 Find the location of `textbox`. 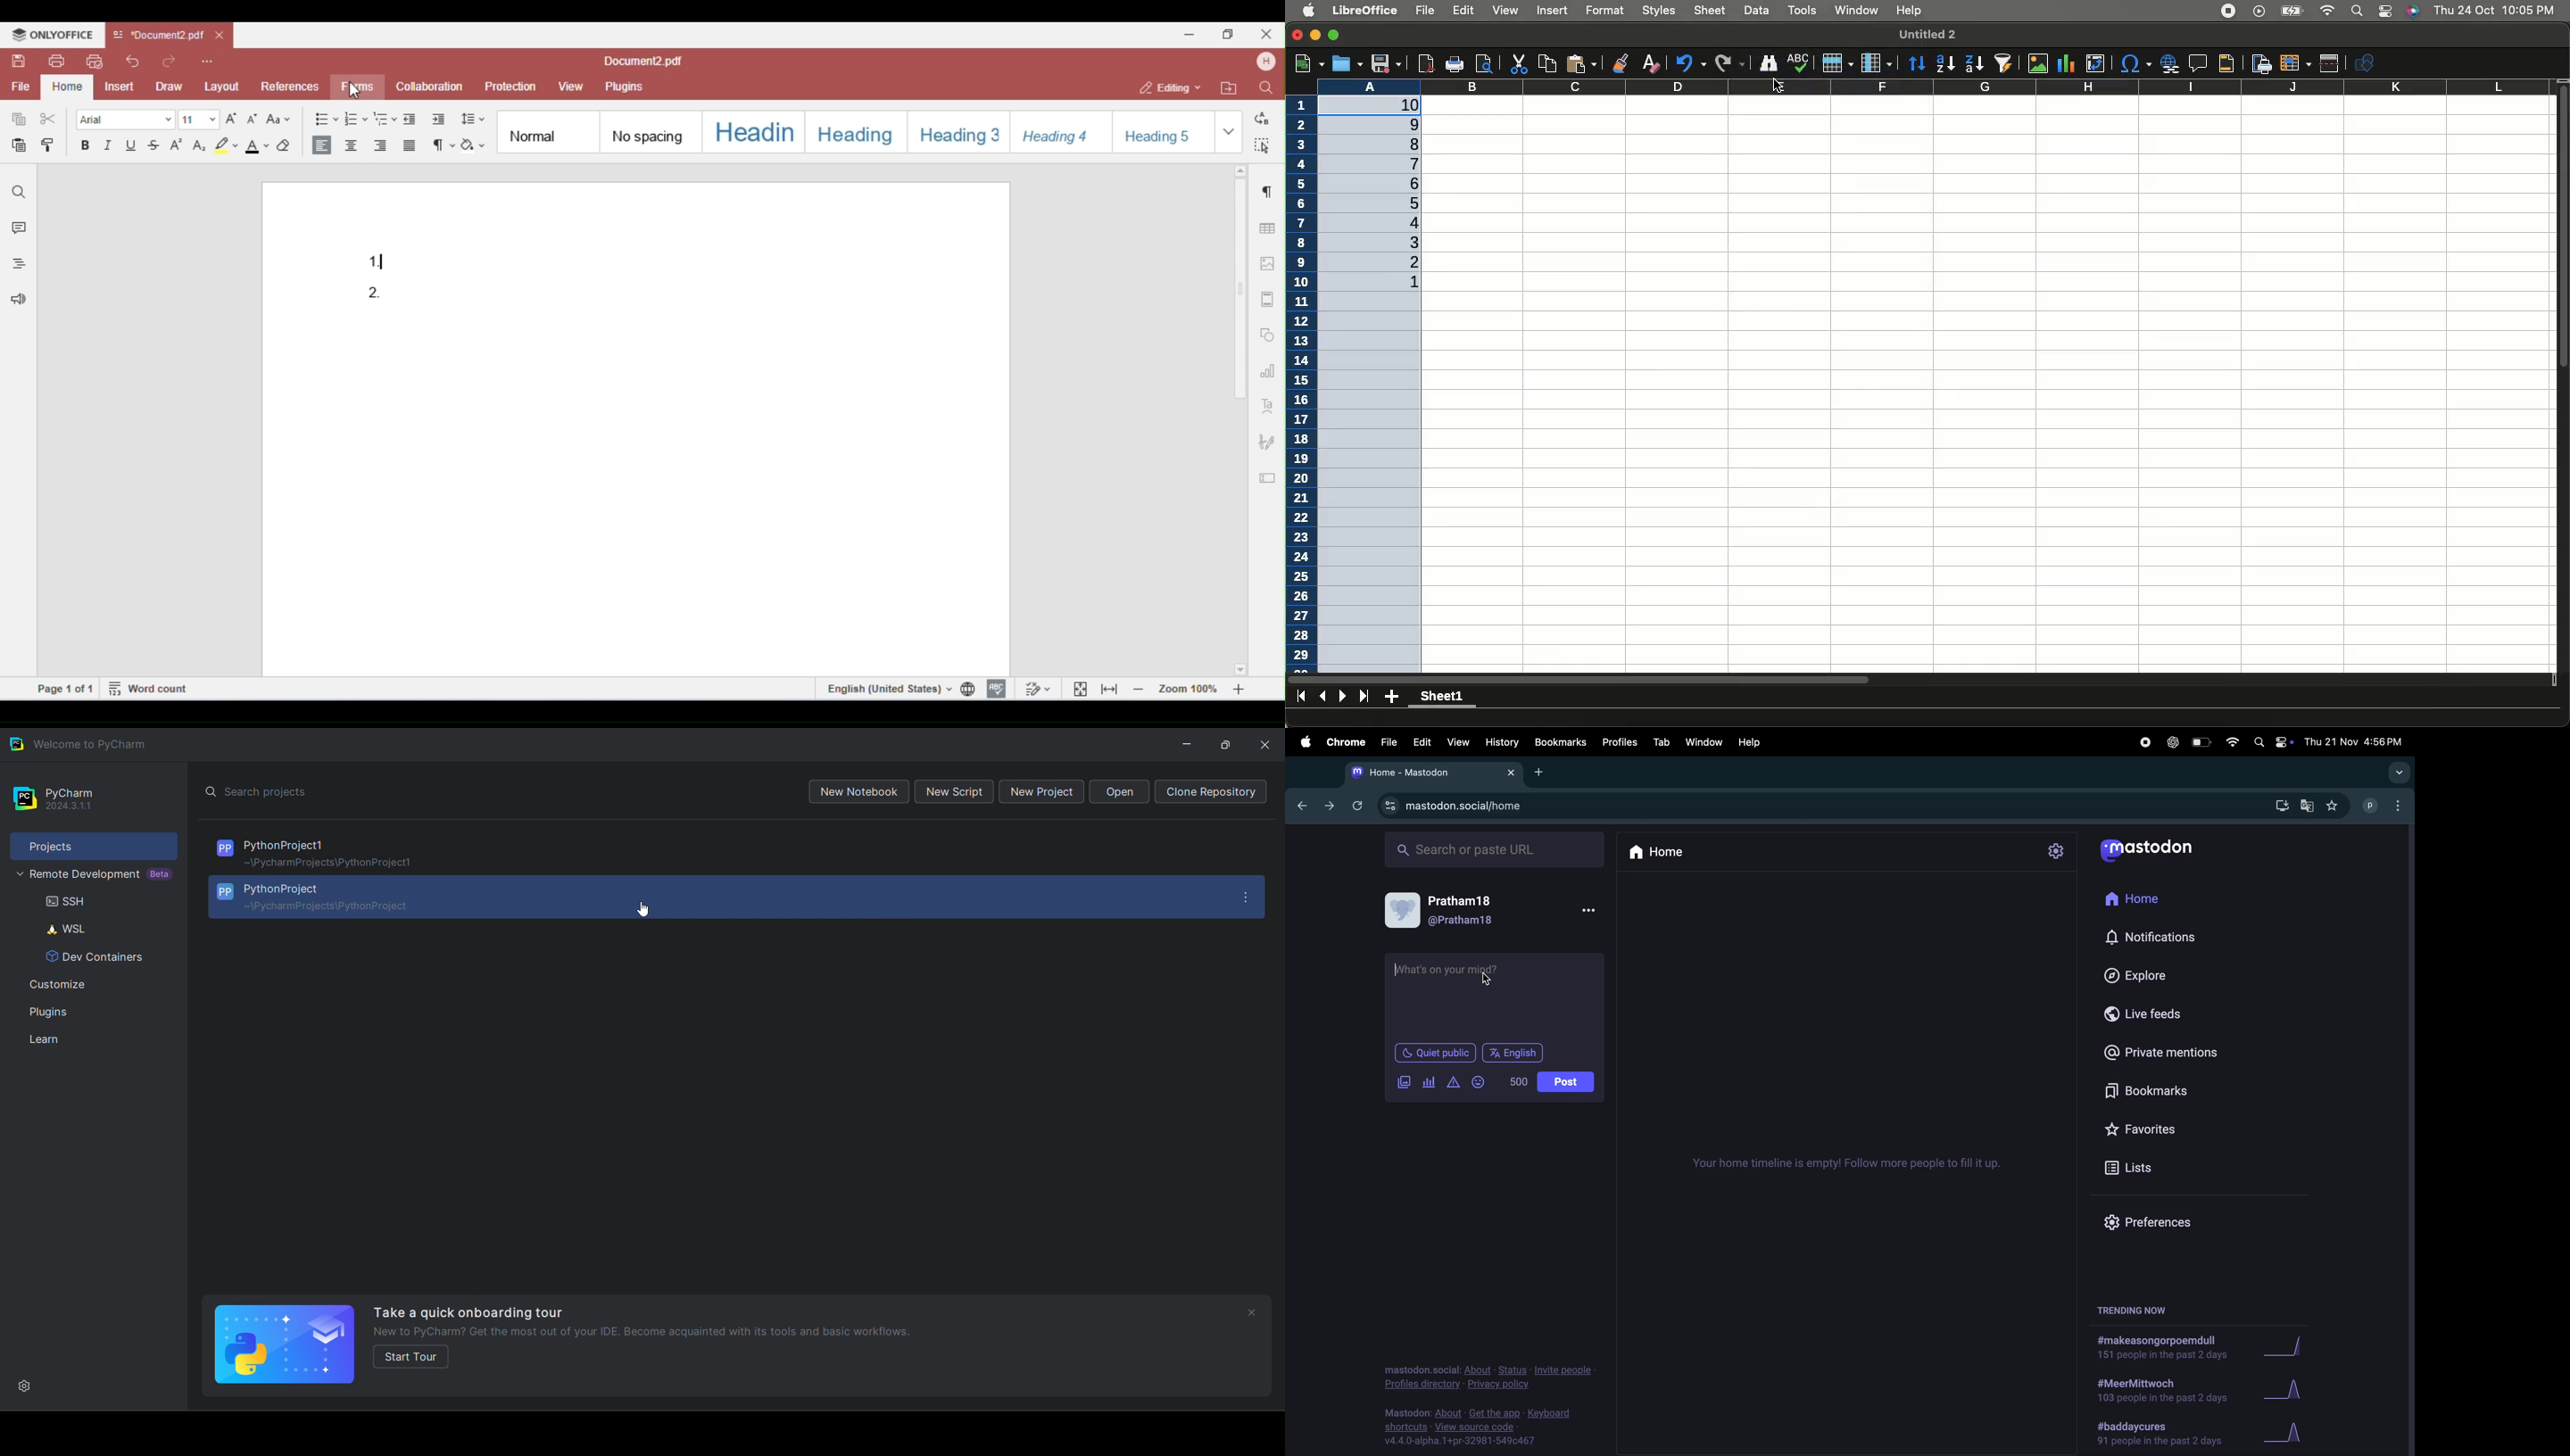

textbox is located at coordinates (1497, 992).